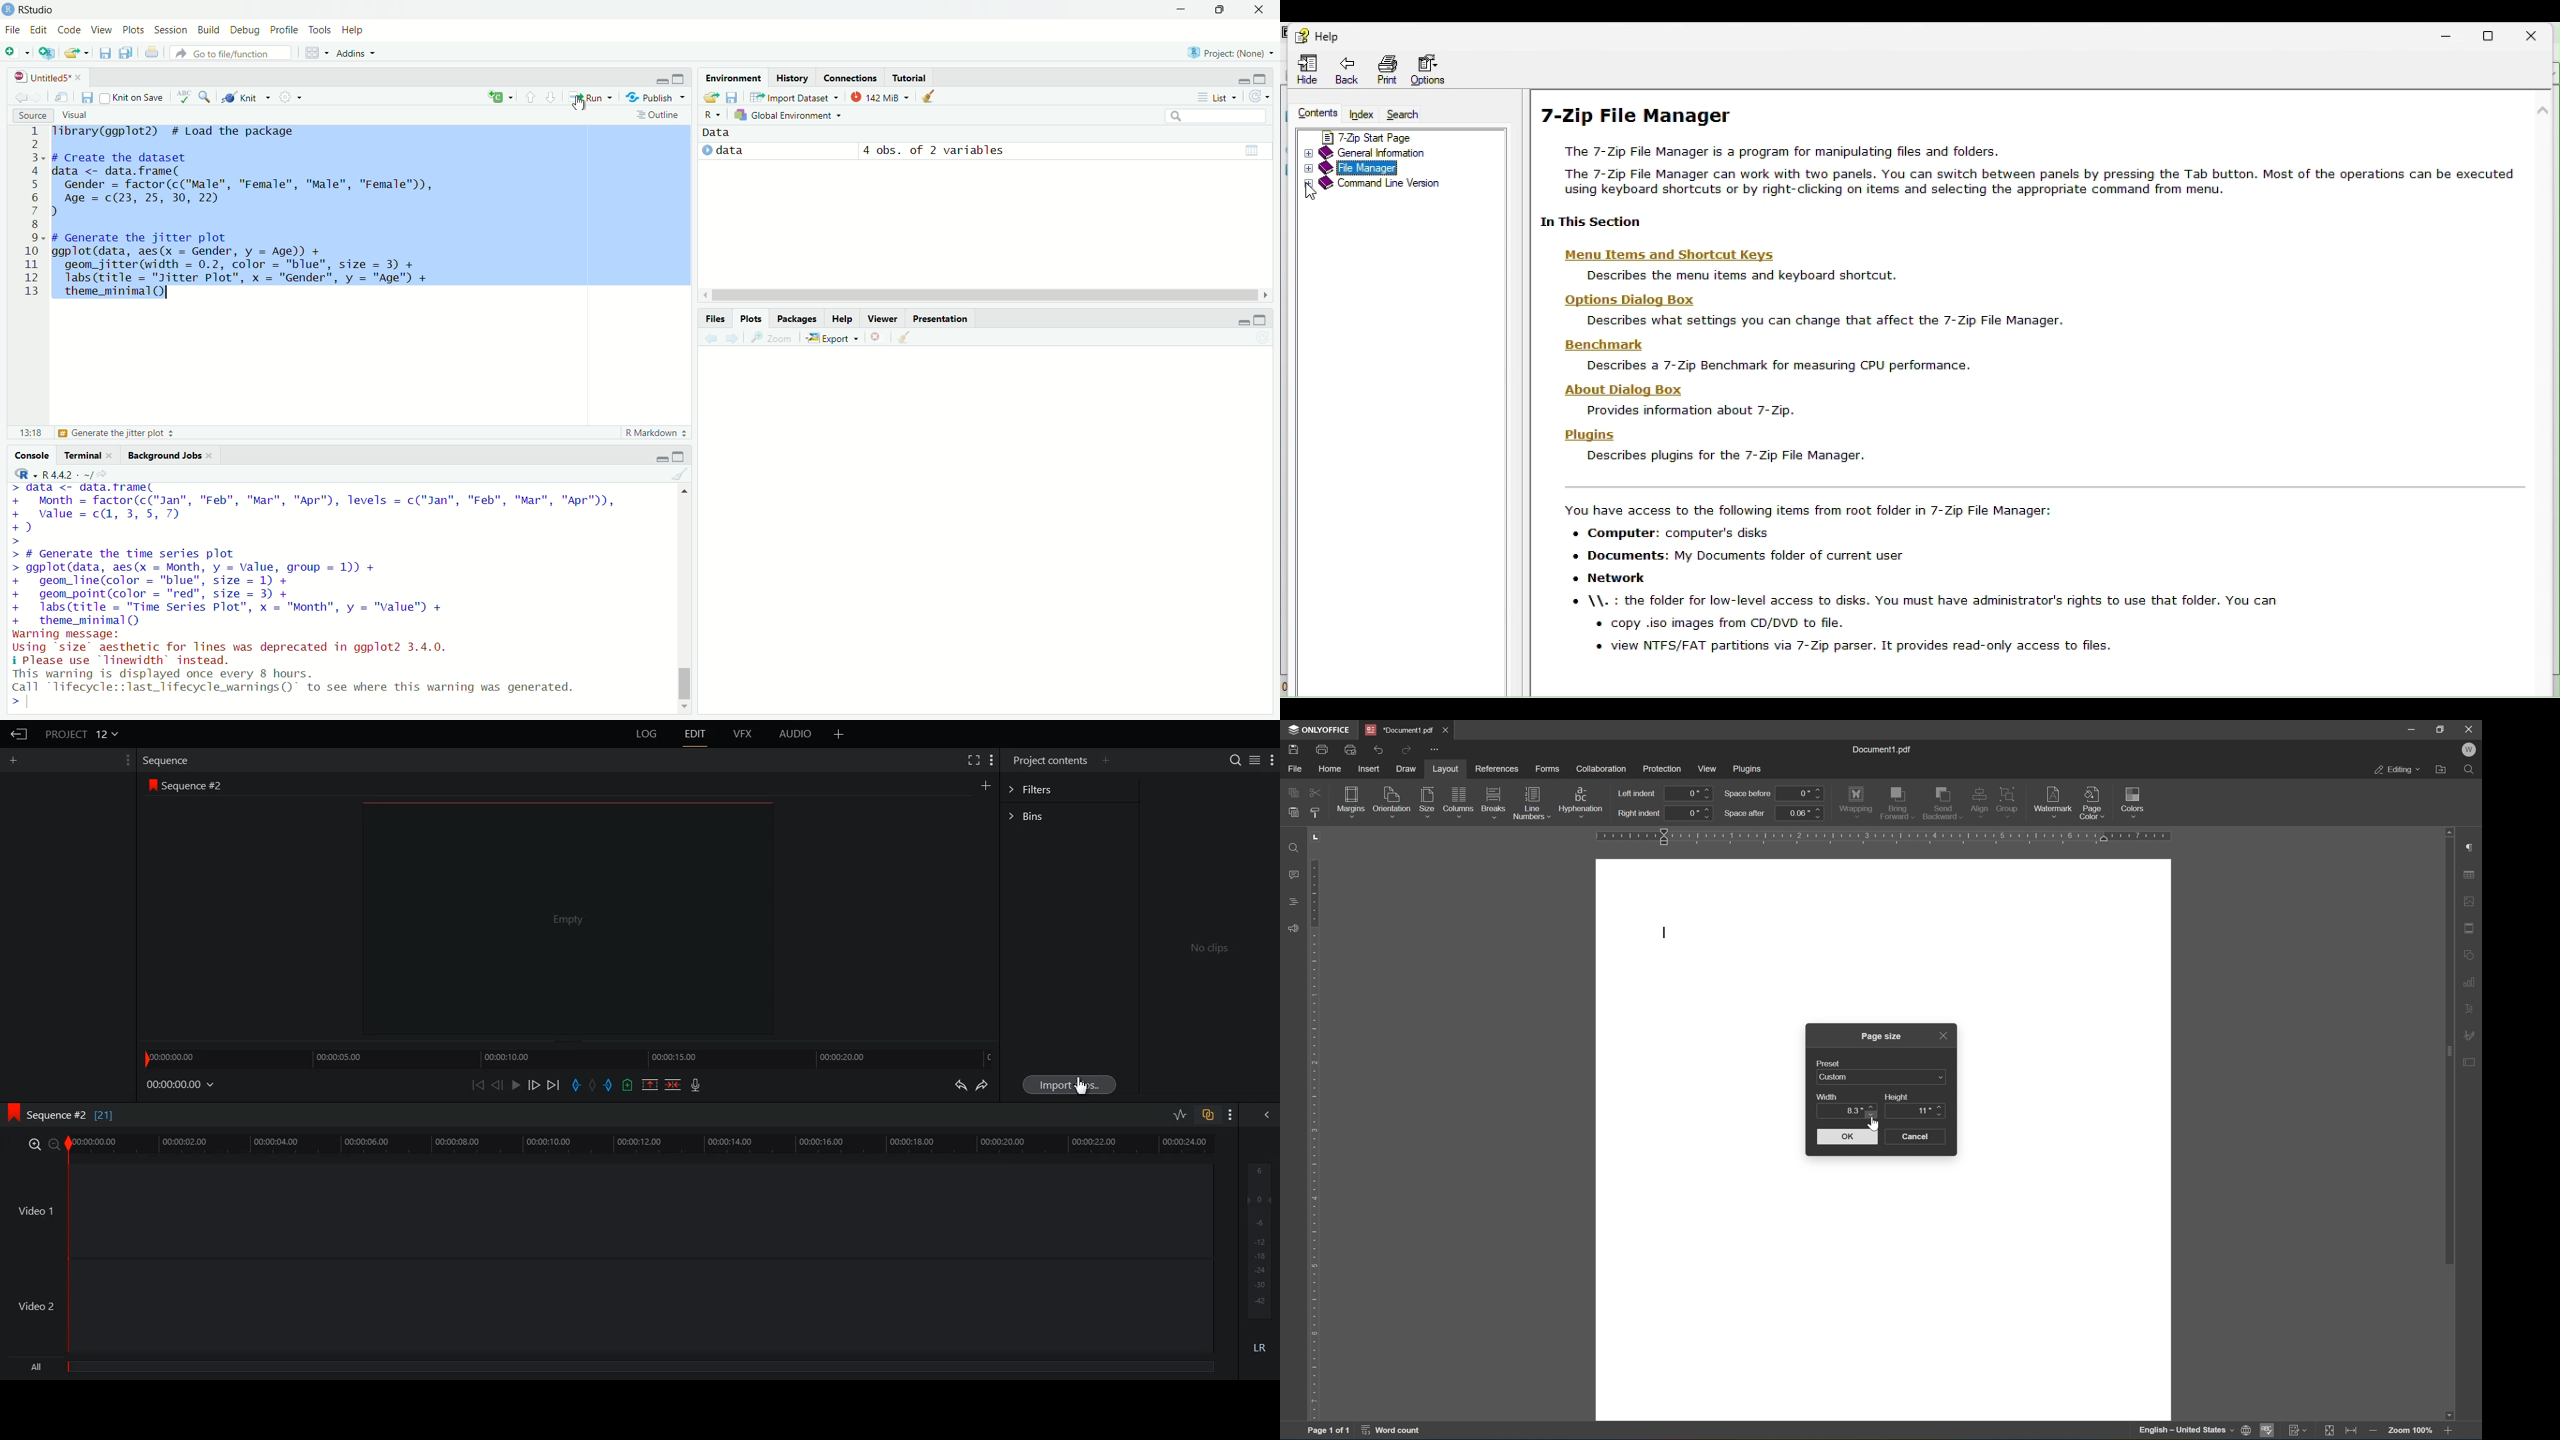  Describe the element at coordinates (2333, 1430) in the screenshot. I see `fit to slide` at that location.